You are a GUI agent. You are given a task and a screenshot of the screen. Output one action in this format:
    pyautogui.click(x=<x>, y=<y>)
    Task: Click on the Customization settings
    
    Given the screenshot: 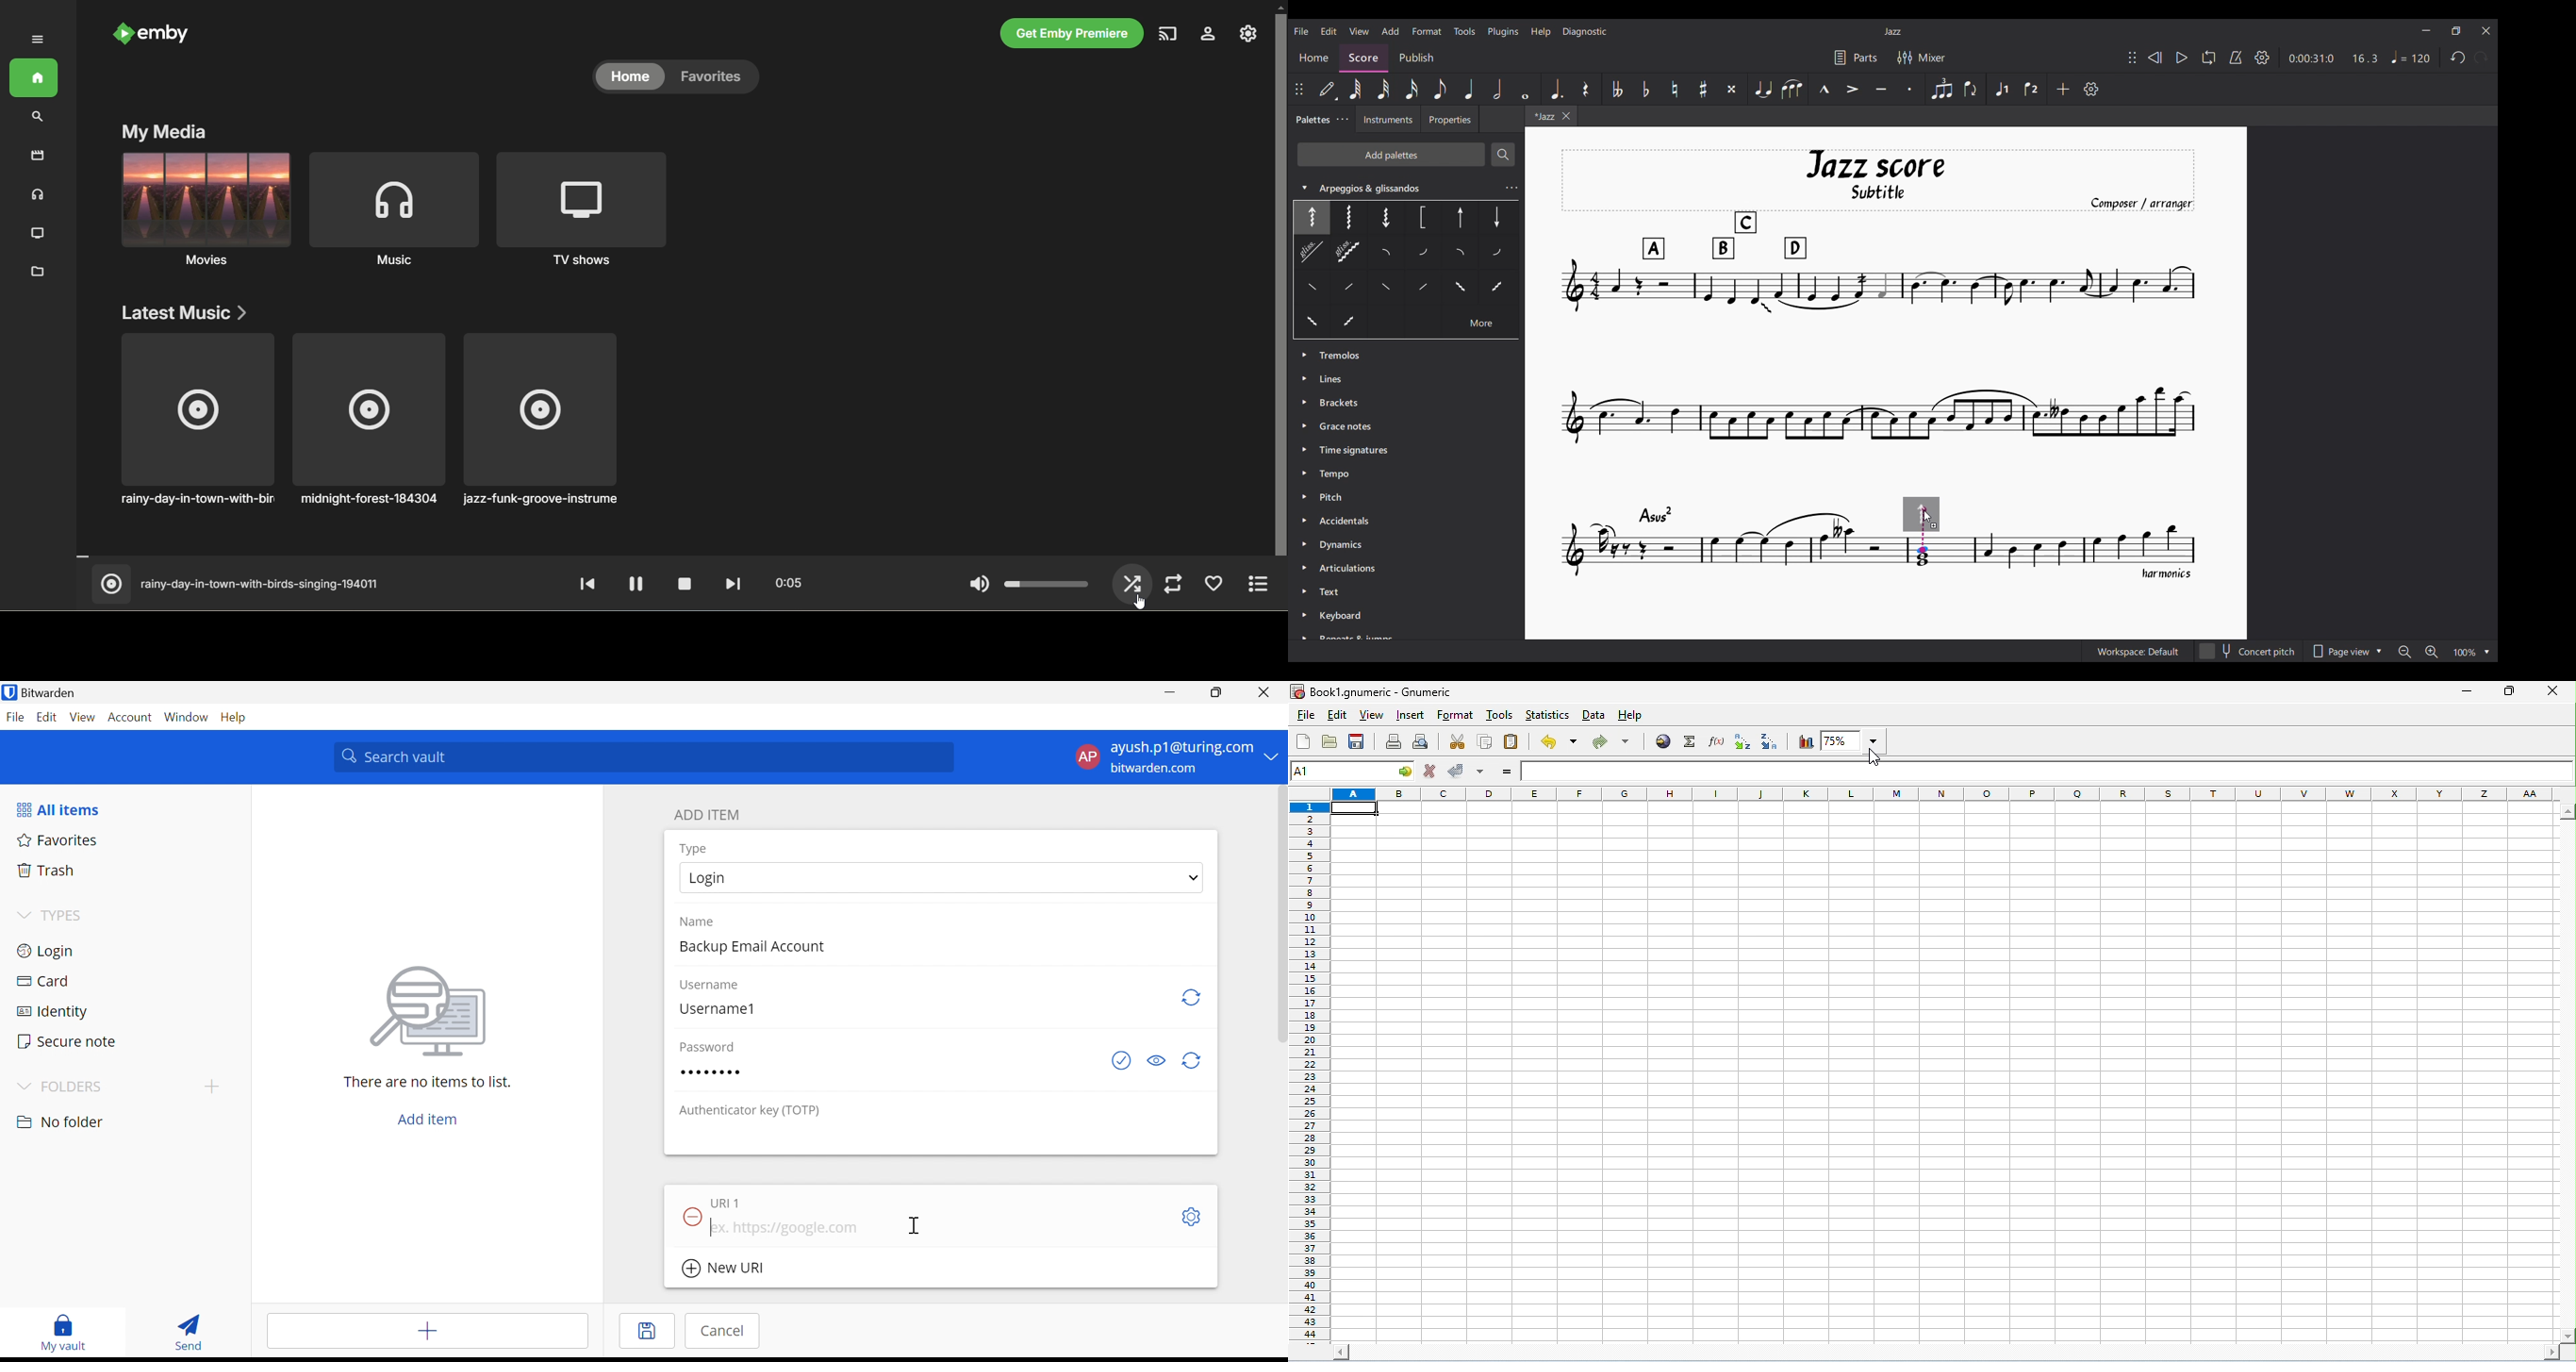 What is the action you would take?
    pyautogui.click(x=2091, y=89)
    